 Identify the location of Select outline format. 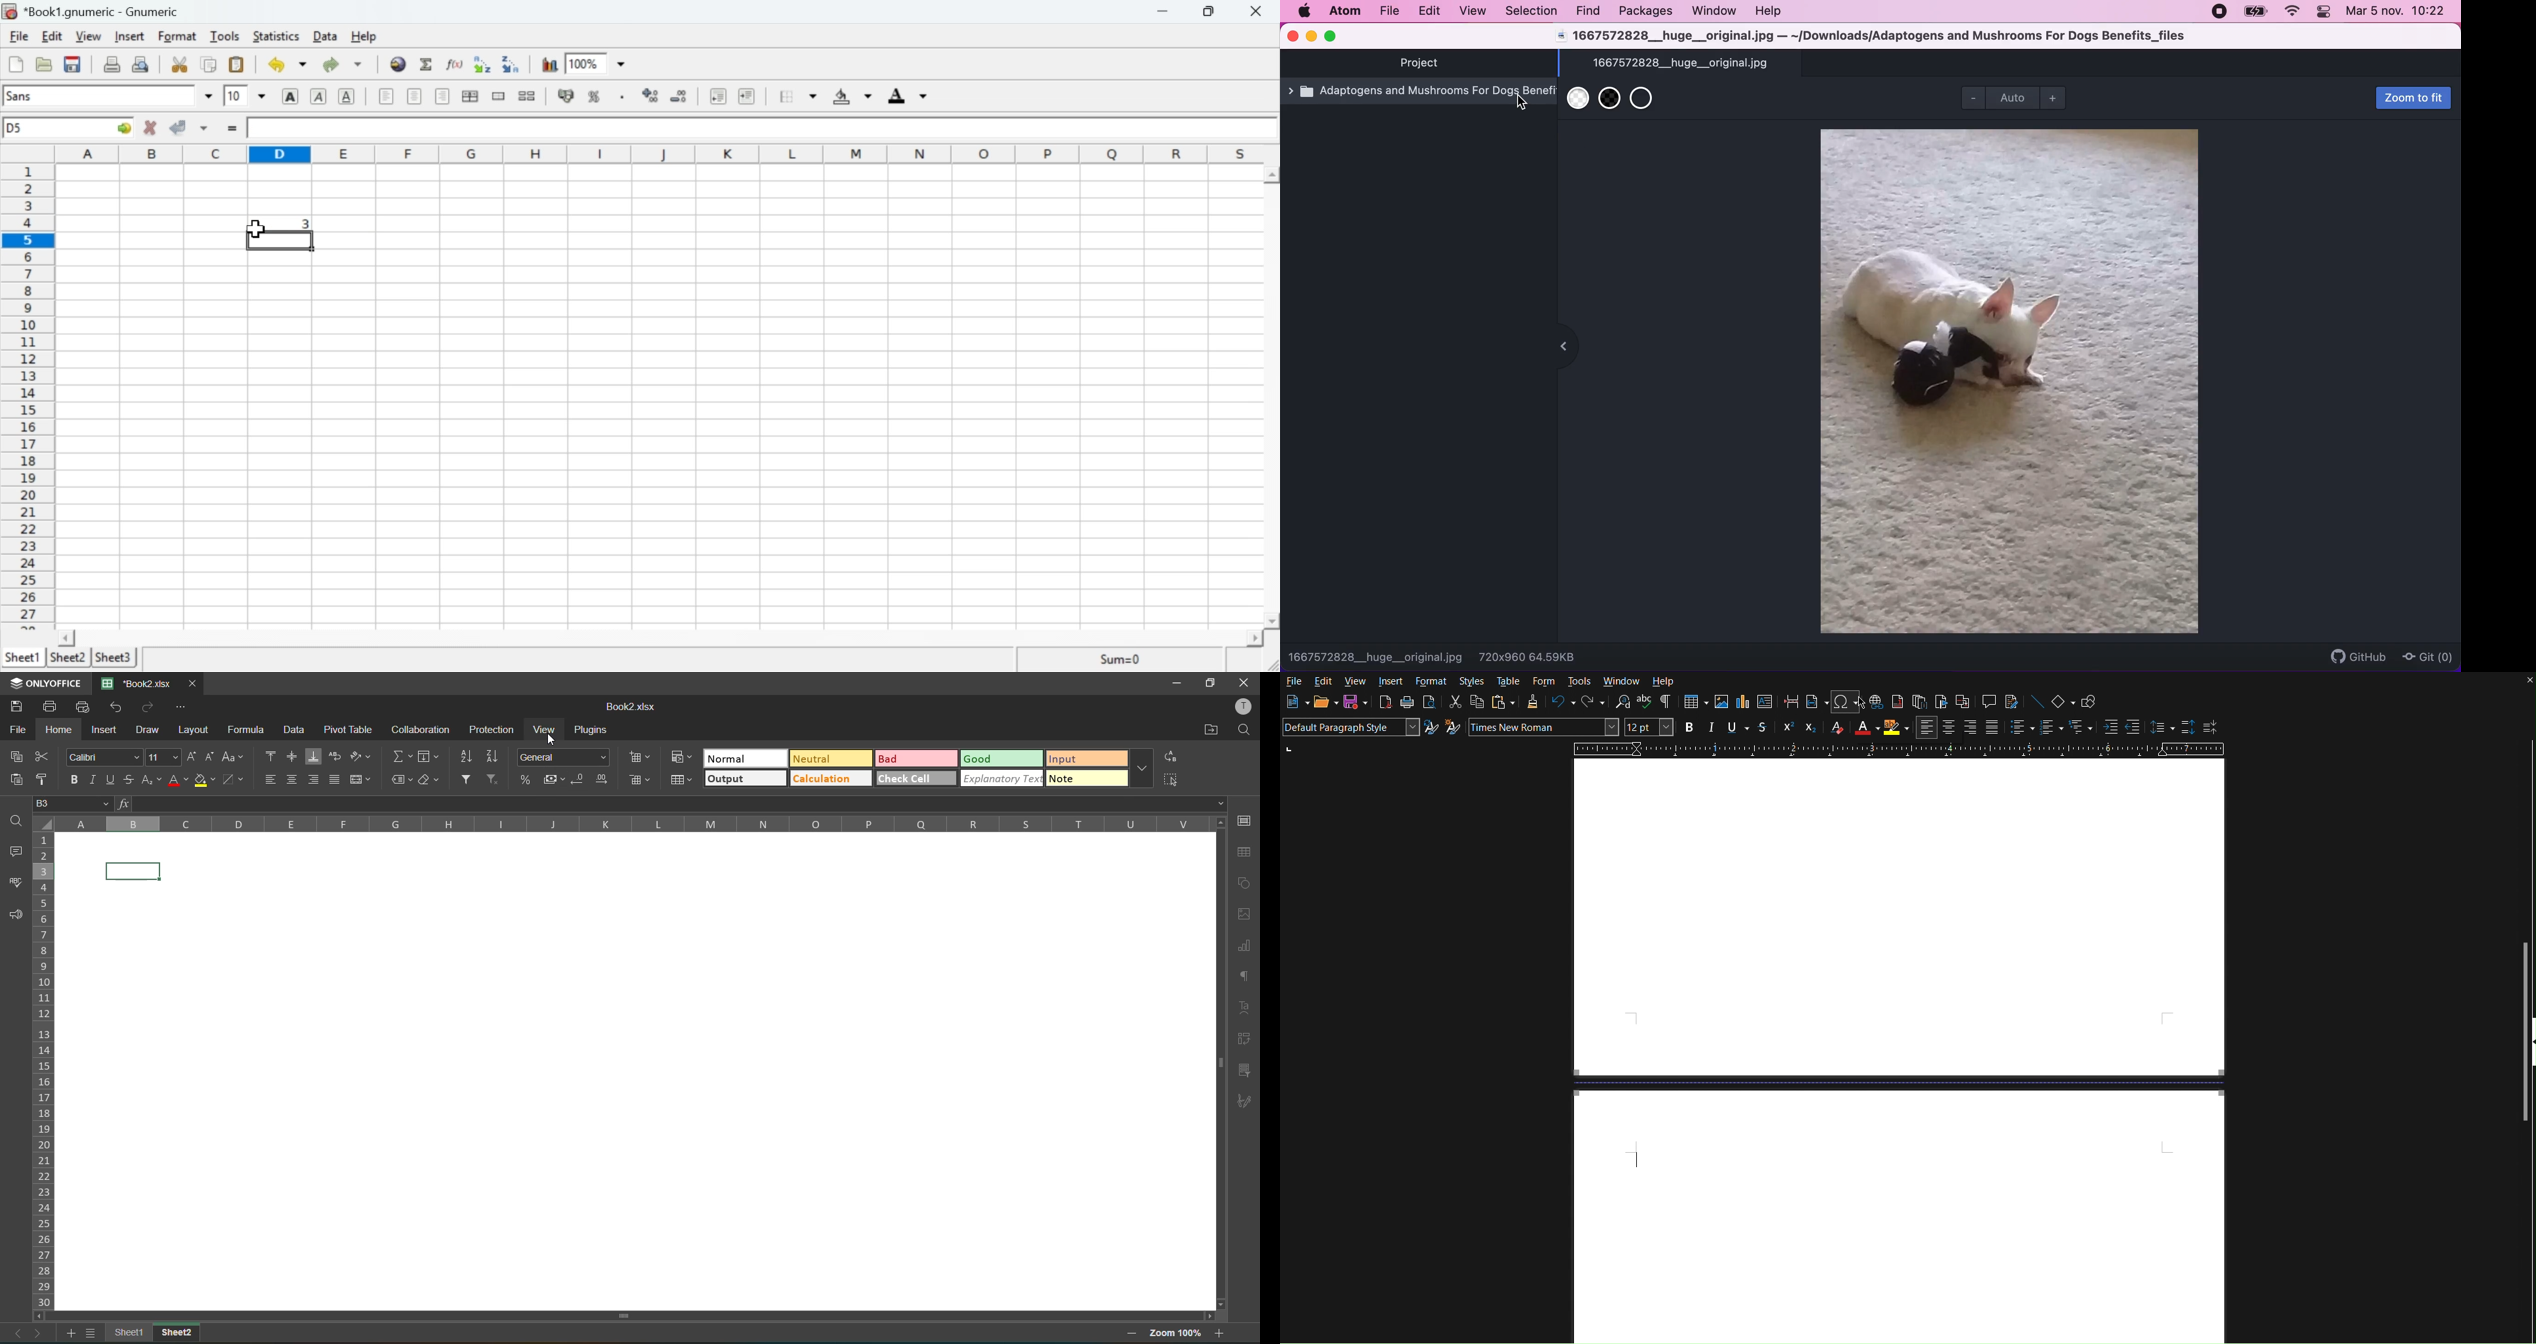
(2080, 728).